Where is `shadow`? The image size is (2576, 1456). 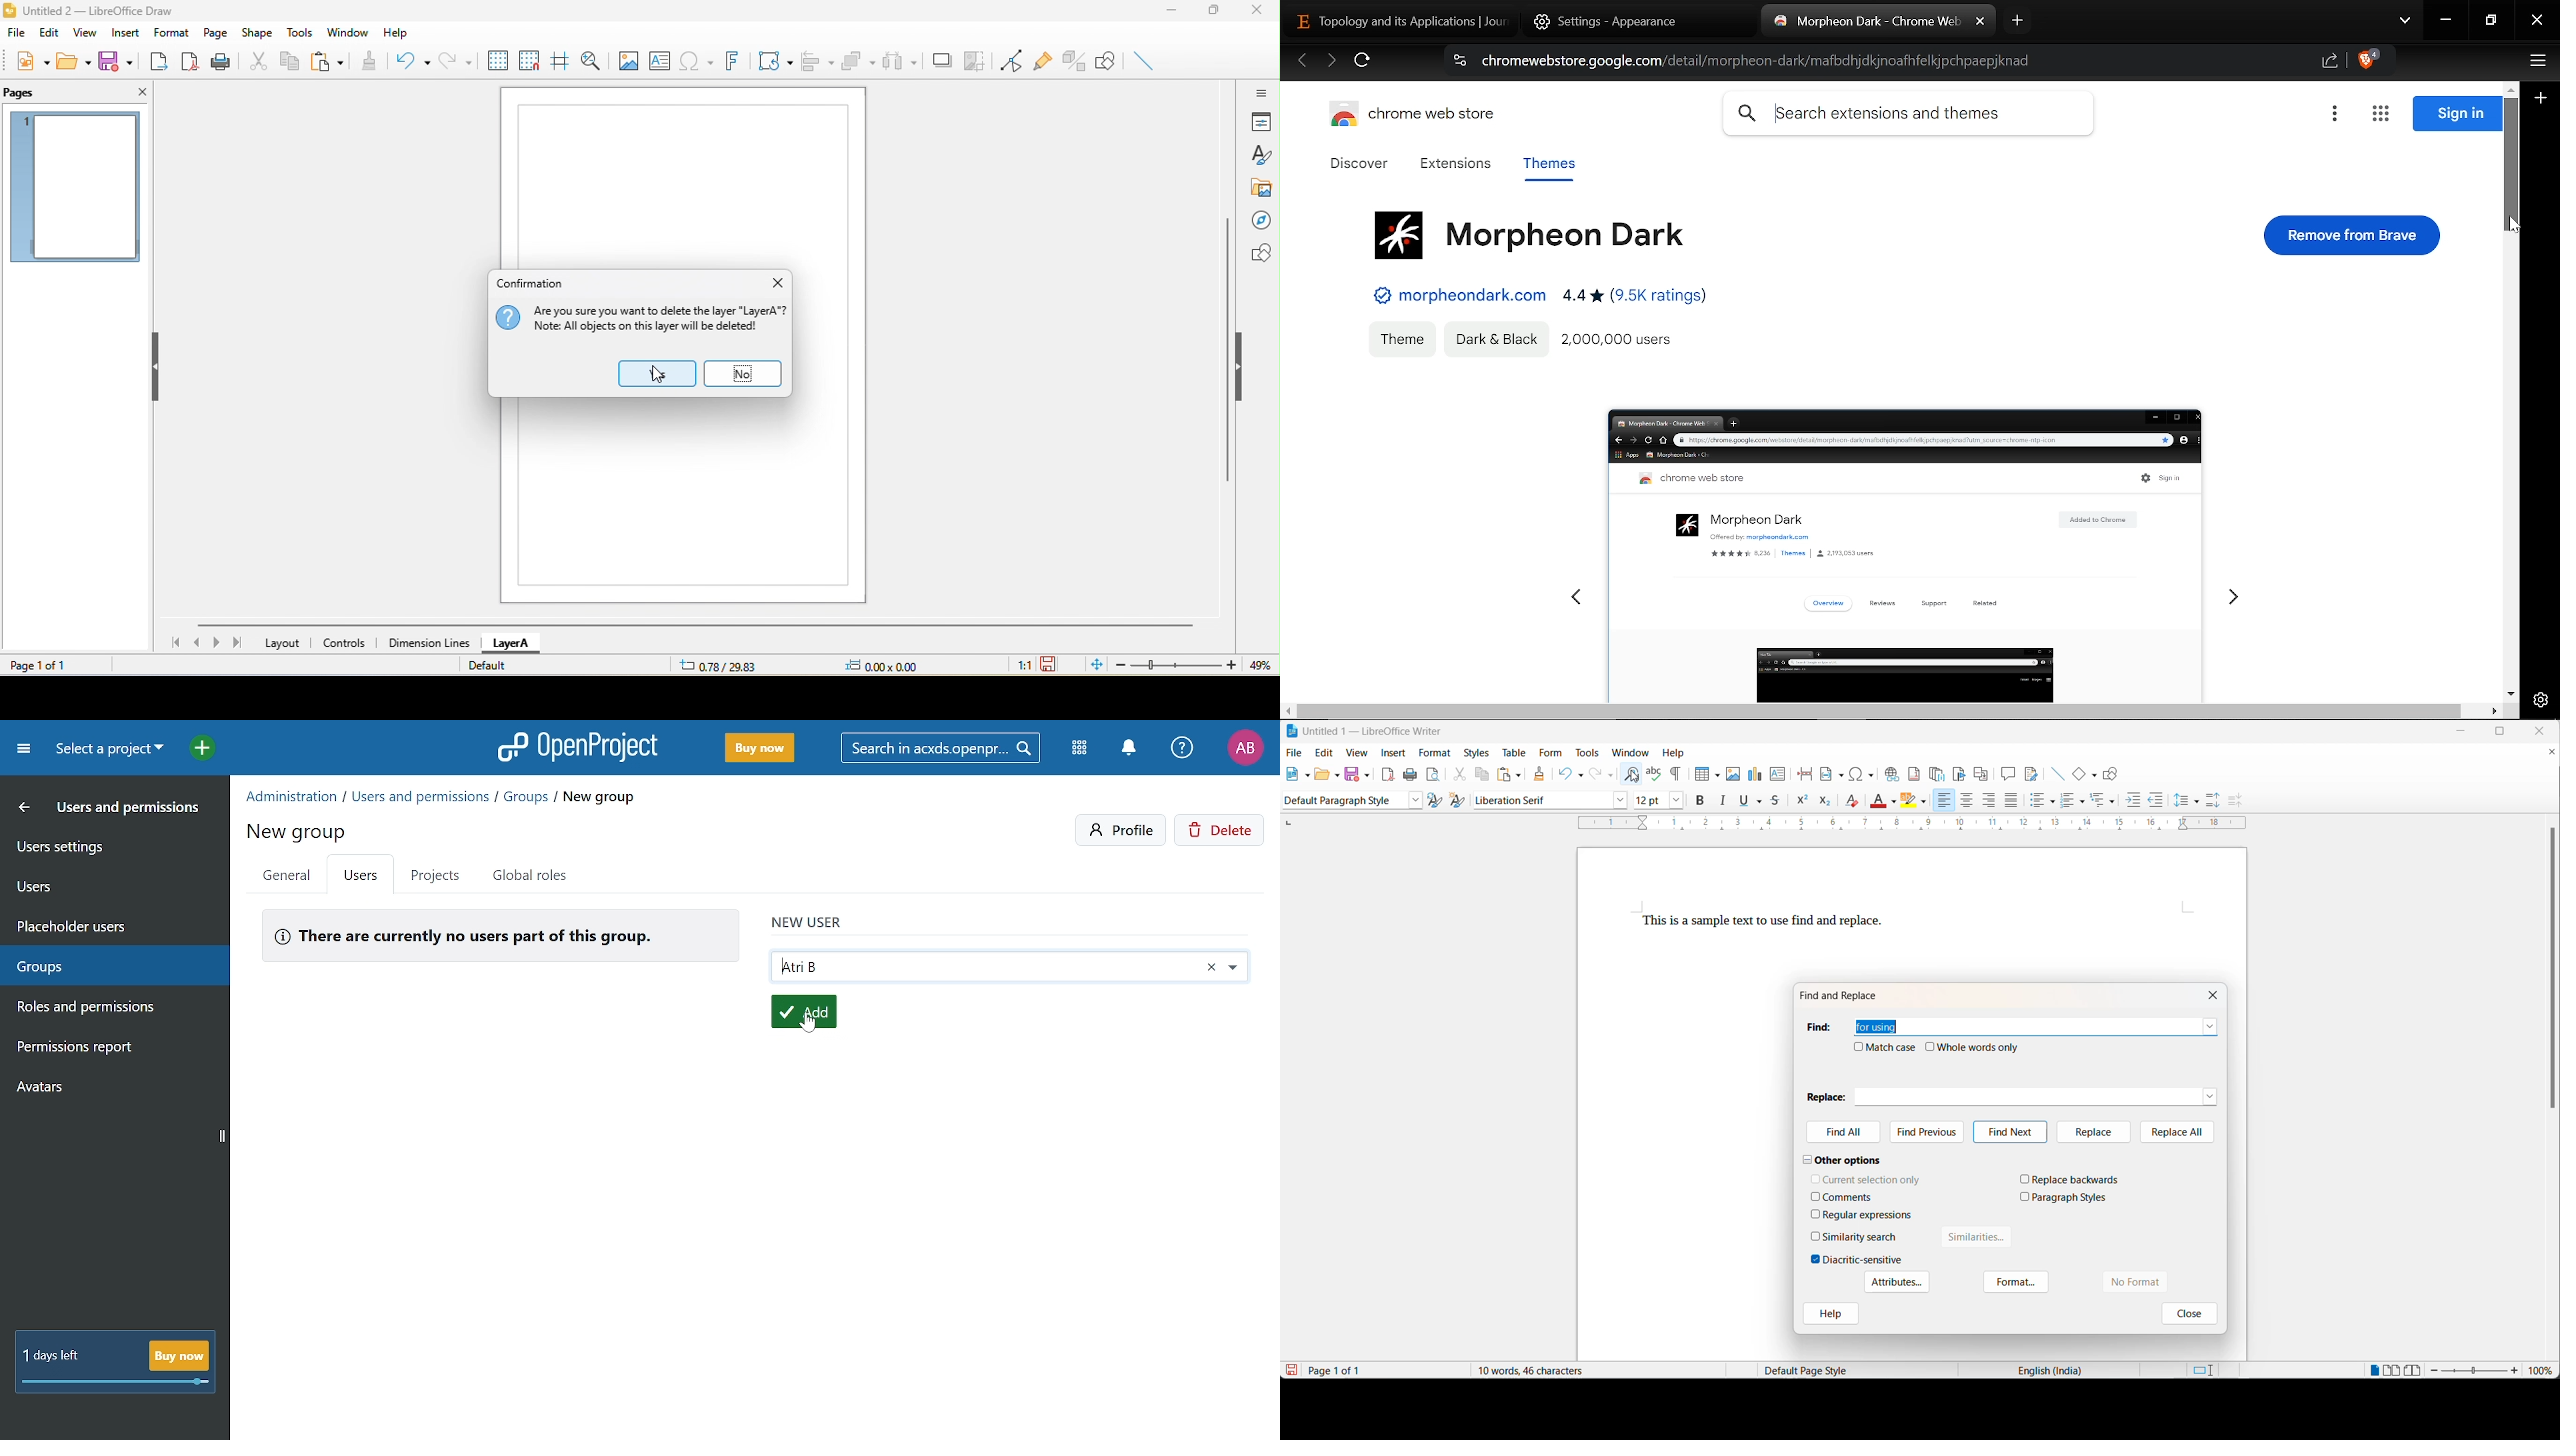 shadow is located at coordinates (941, 61).